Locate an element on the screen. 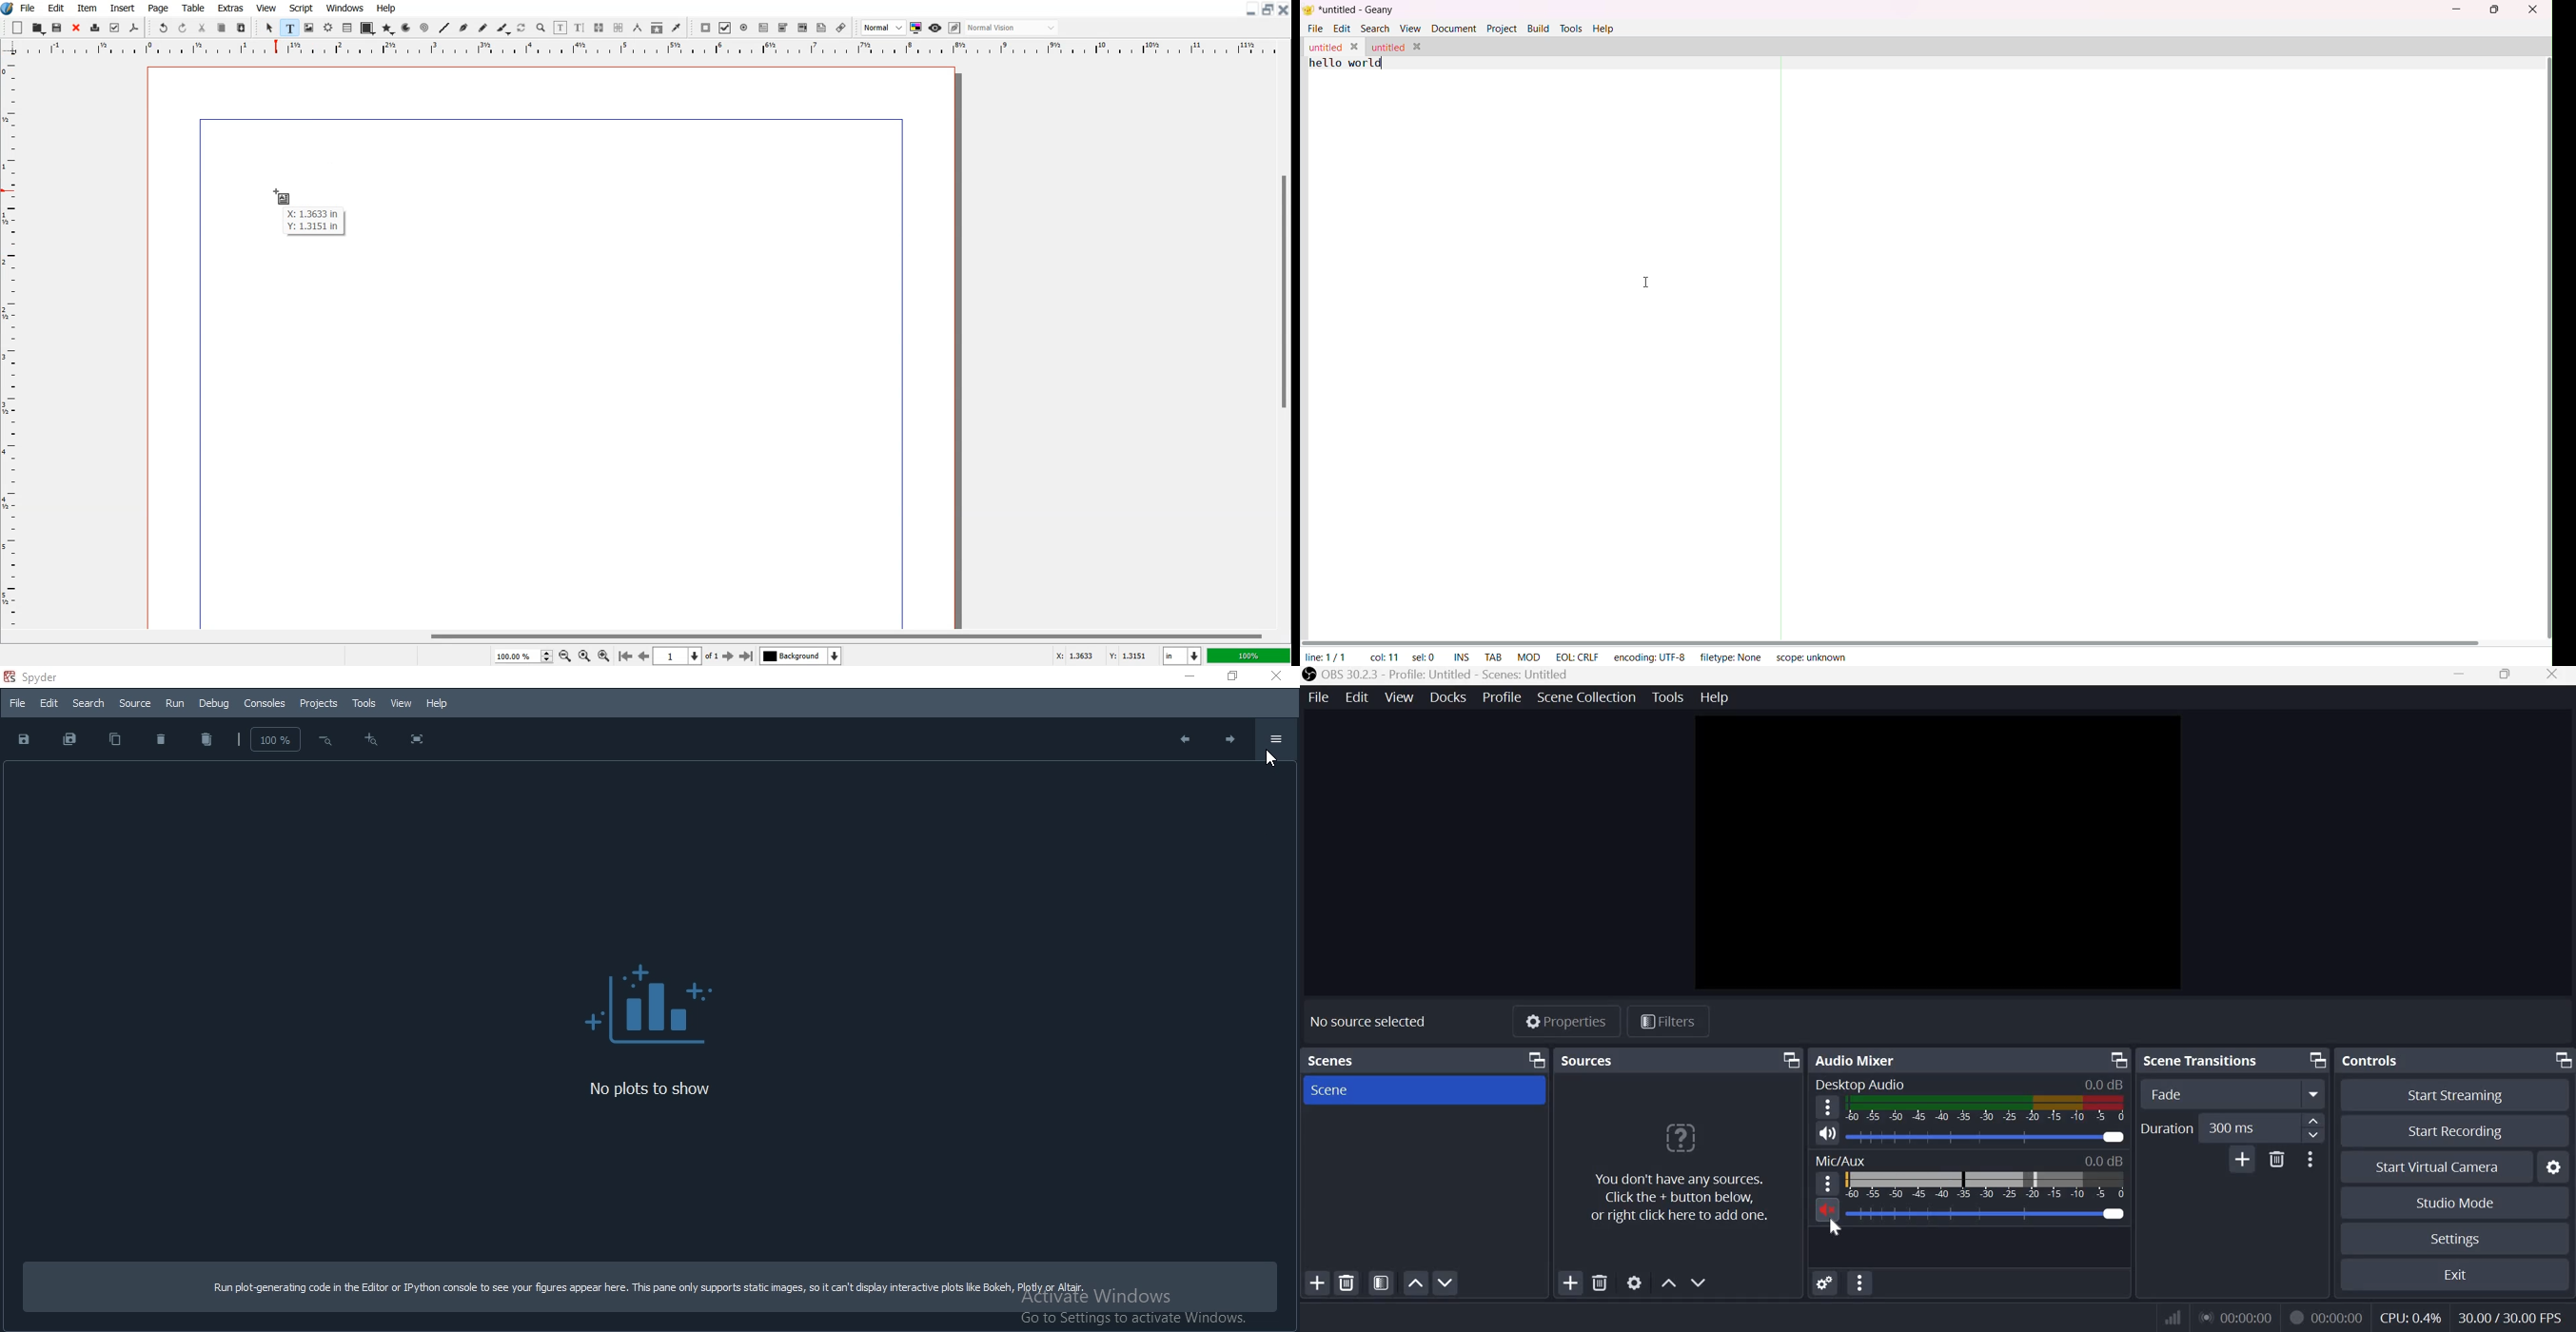  Tools is located at coordinates (1668, 697).